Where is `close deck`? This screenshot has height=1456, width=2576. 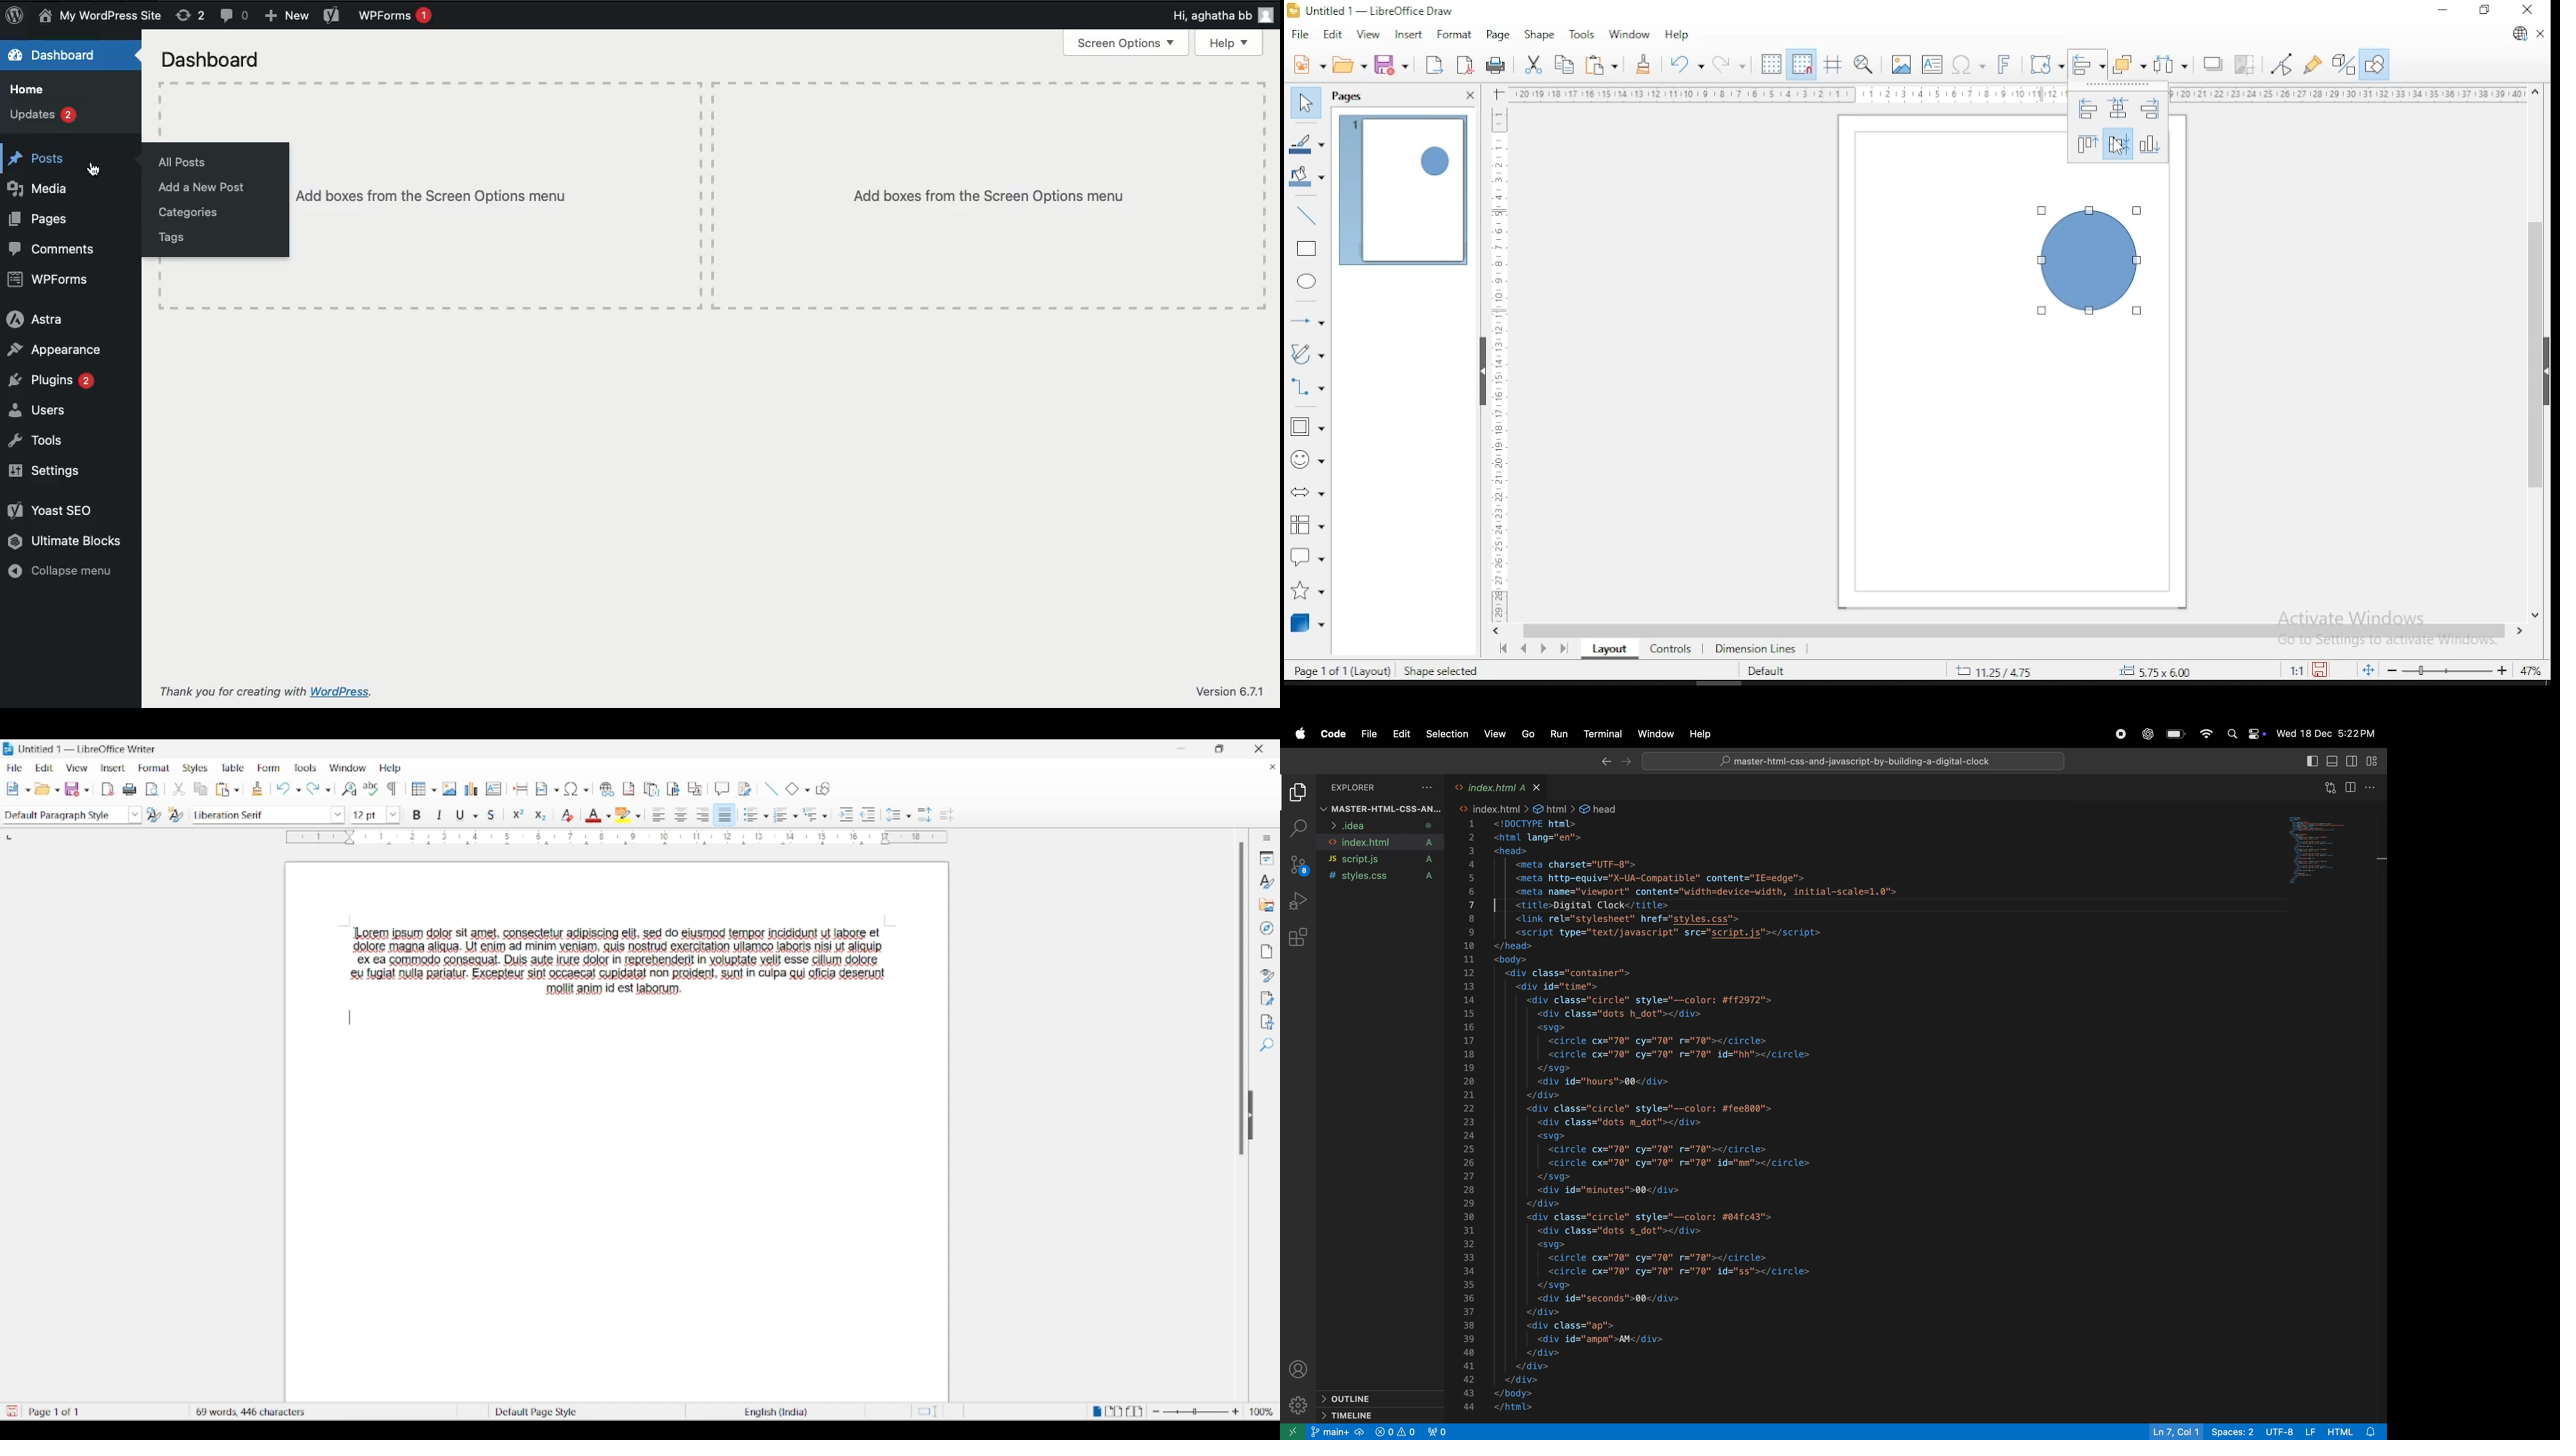
close deck is located at coordinates (1469, 96).